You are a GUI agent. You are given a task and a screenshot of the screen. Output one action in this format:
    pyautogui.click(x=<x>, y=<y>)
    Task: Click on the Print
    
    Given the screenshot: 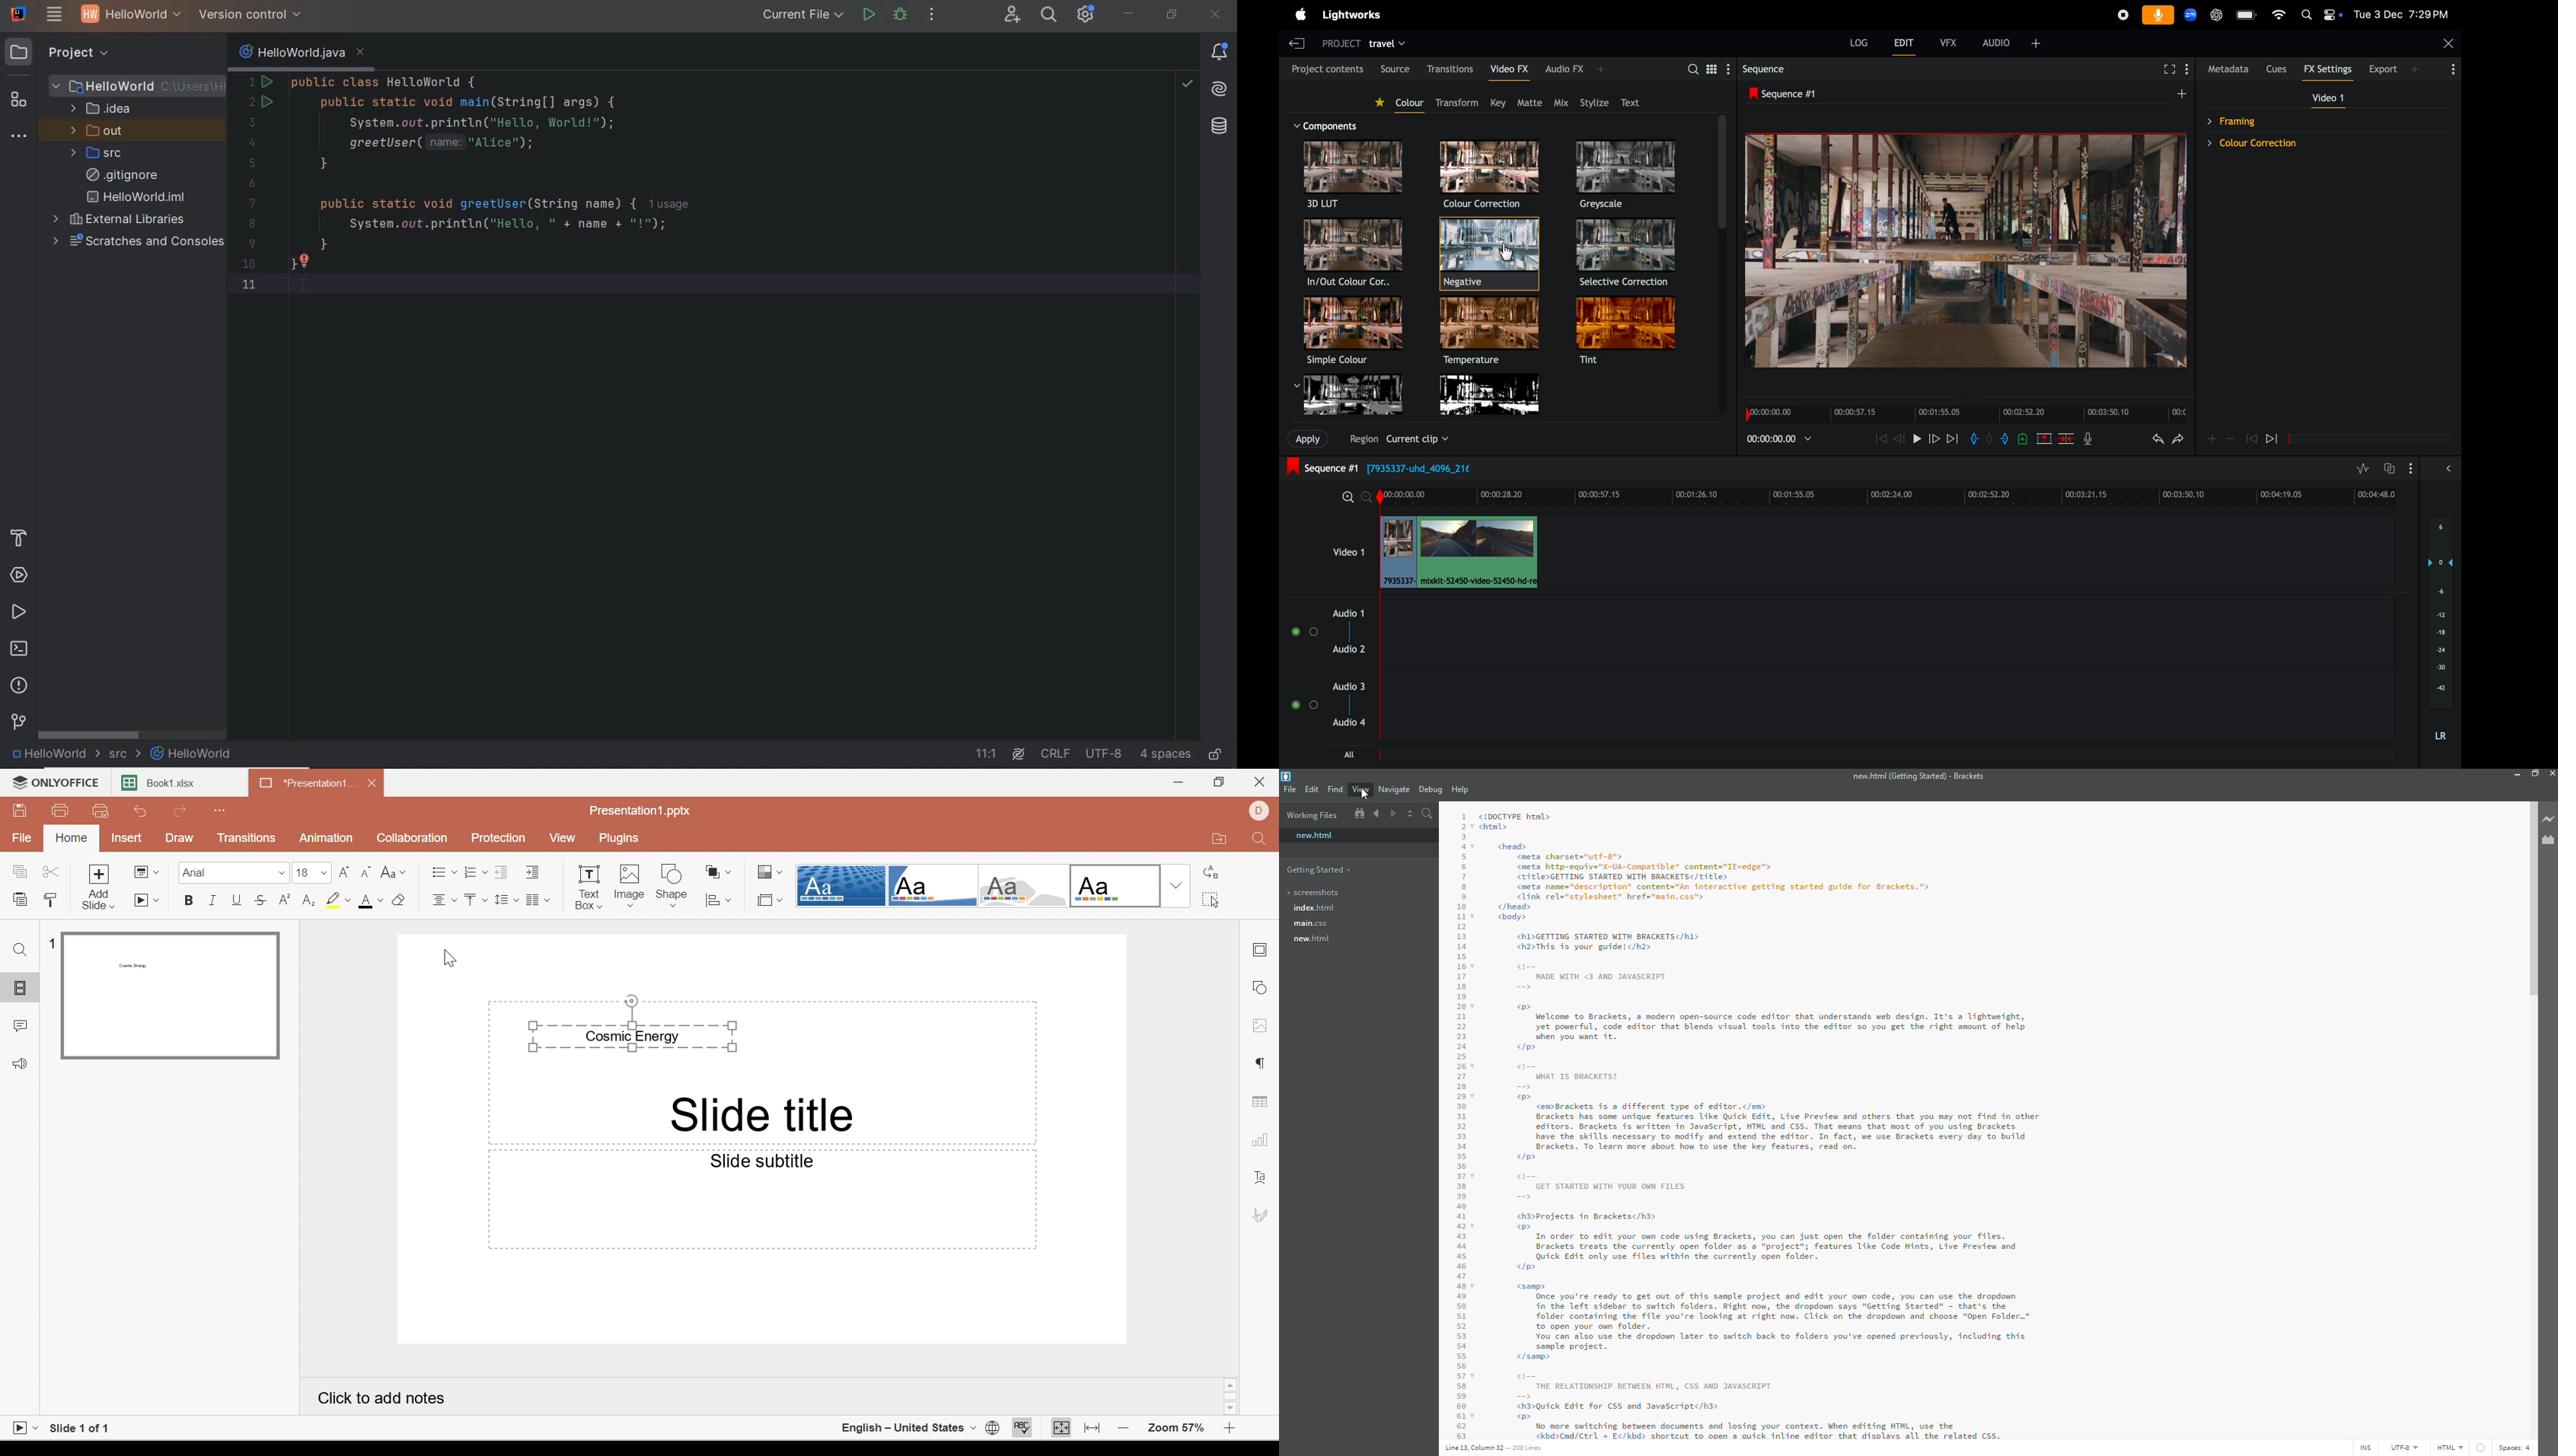 What is the action you would take?
    pyautogui.click(x=63, y=811)
    